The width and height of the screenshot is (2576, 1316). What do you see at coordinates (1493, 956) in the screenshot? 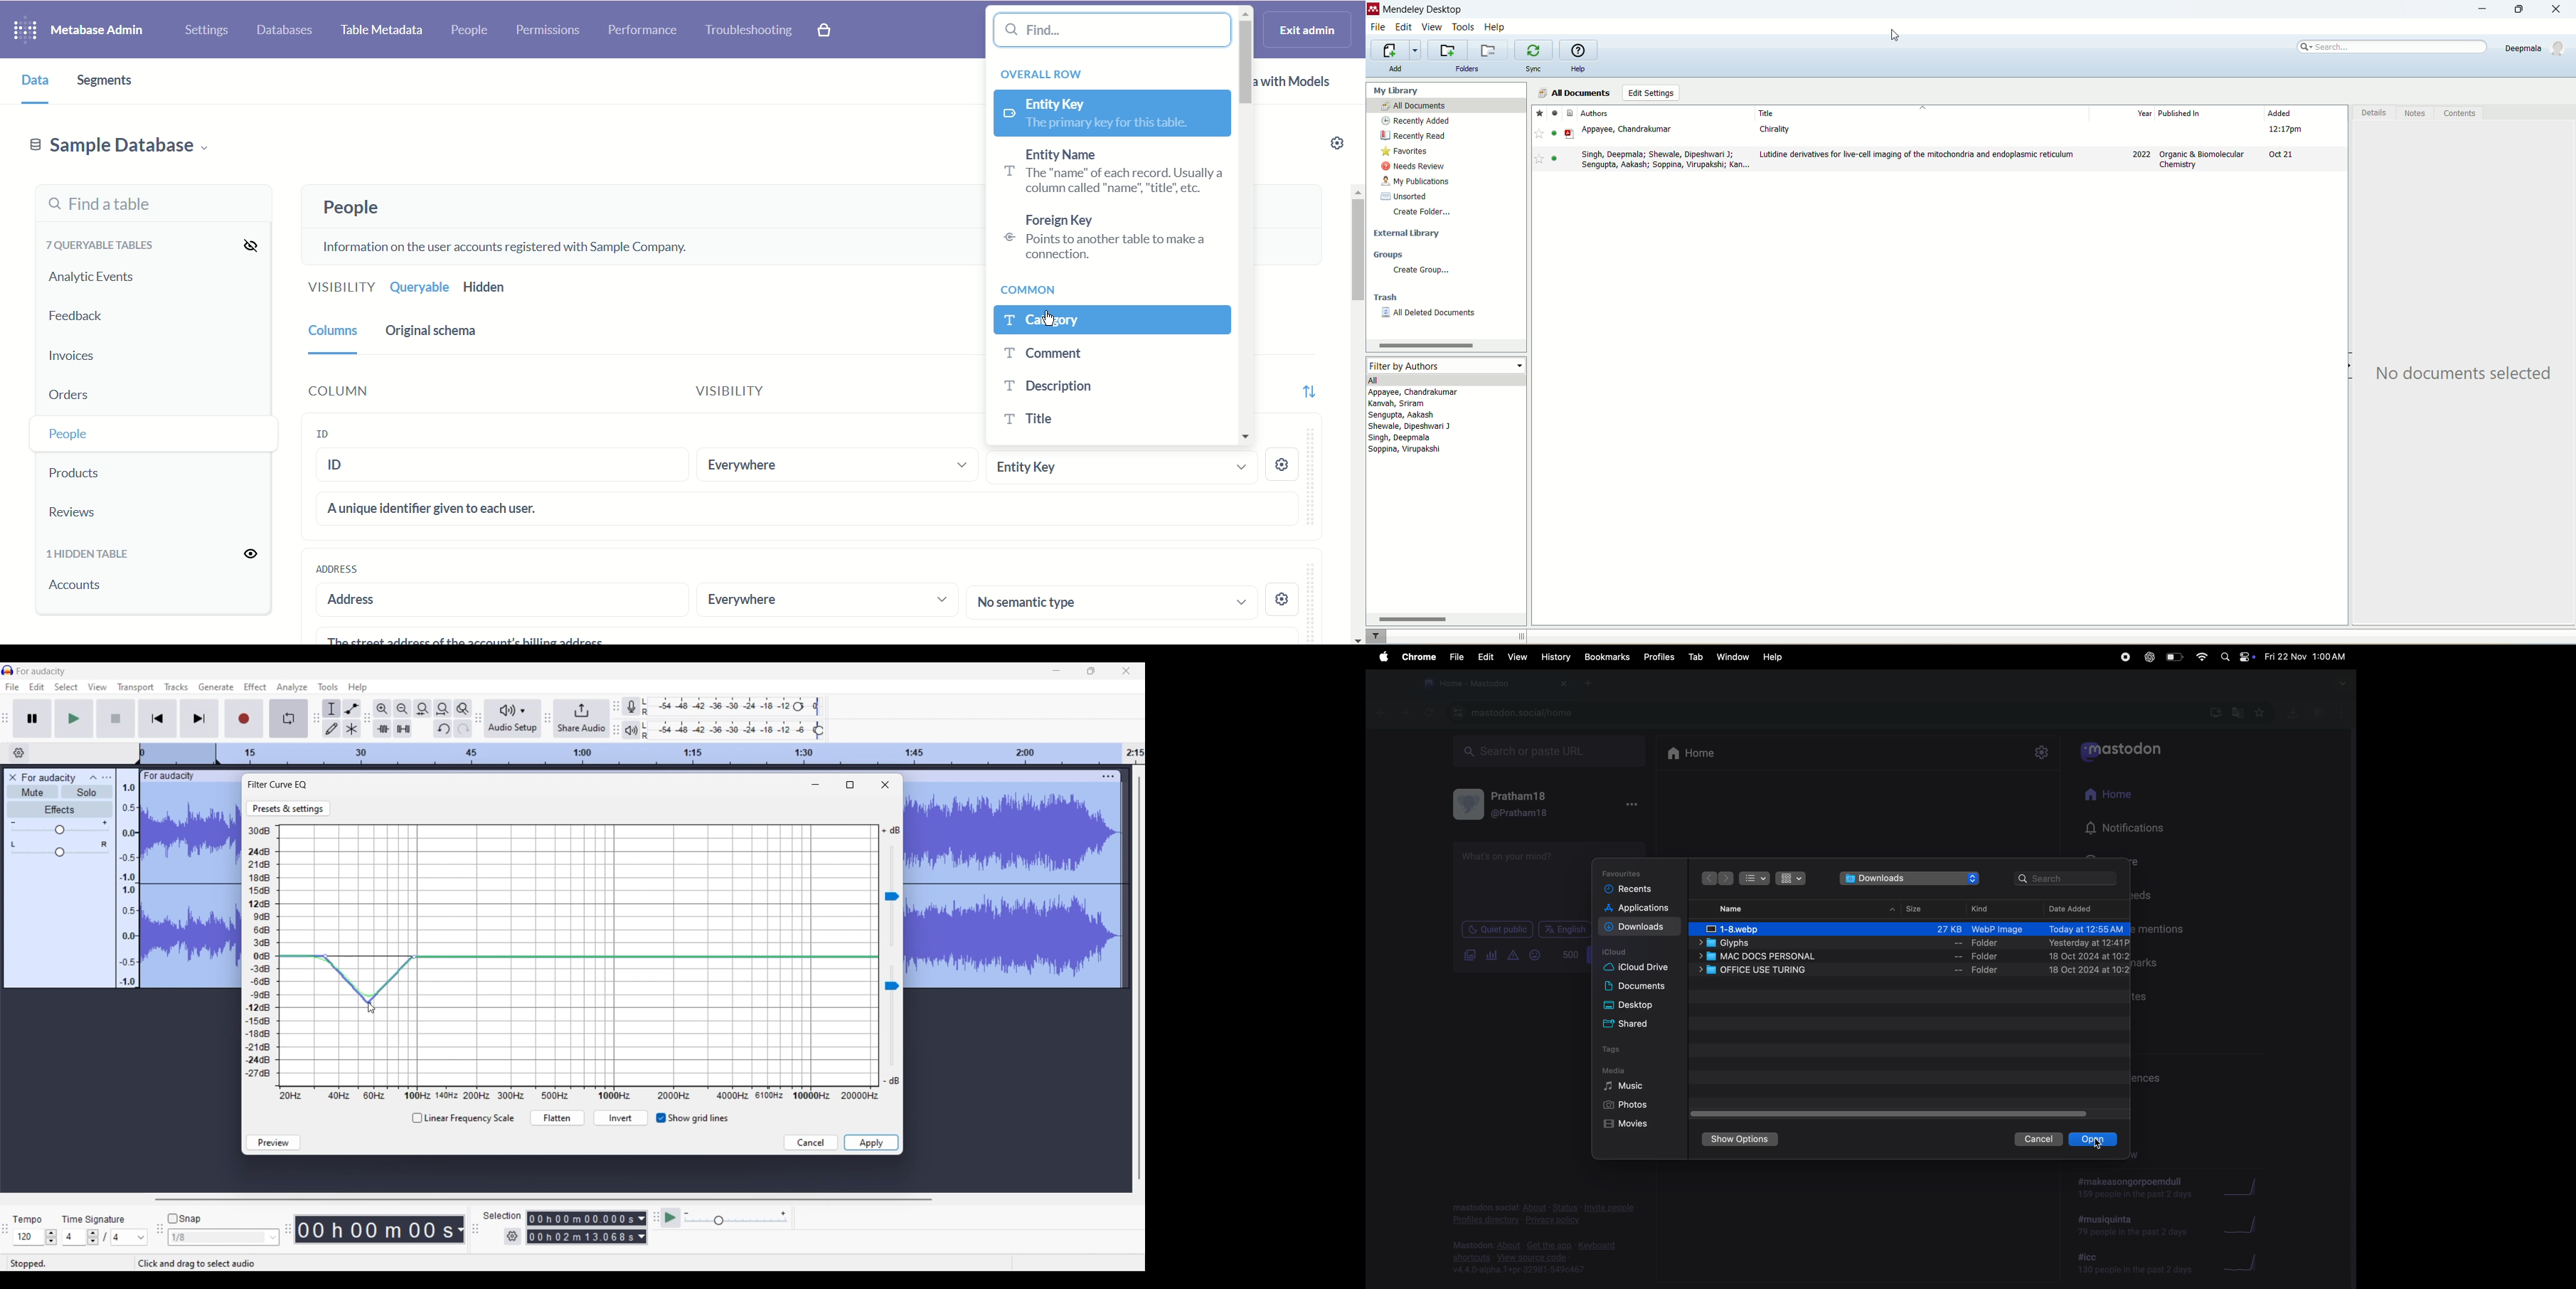
I see `poll` at bounding box center [1493, 956].